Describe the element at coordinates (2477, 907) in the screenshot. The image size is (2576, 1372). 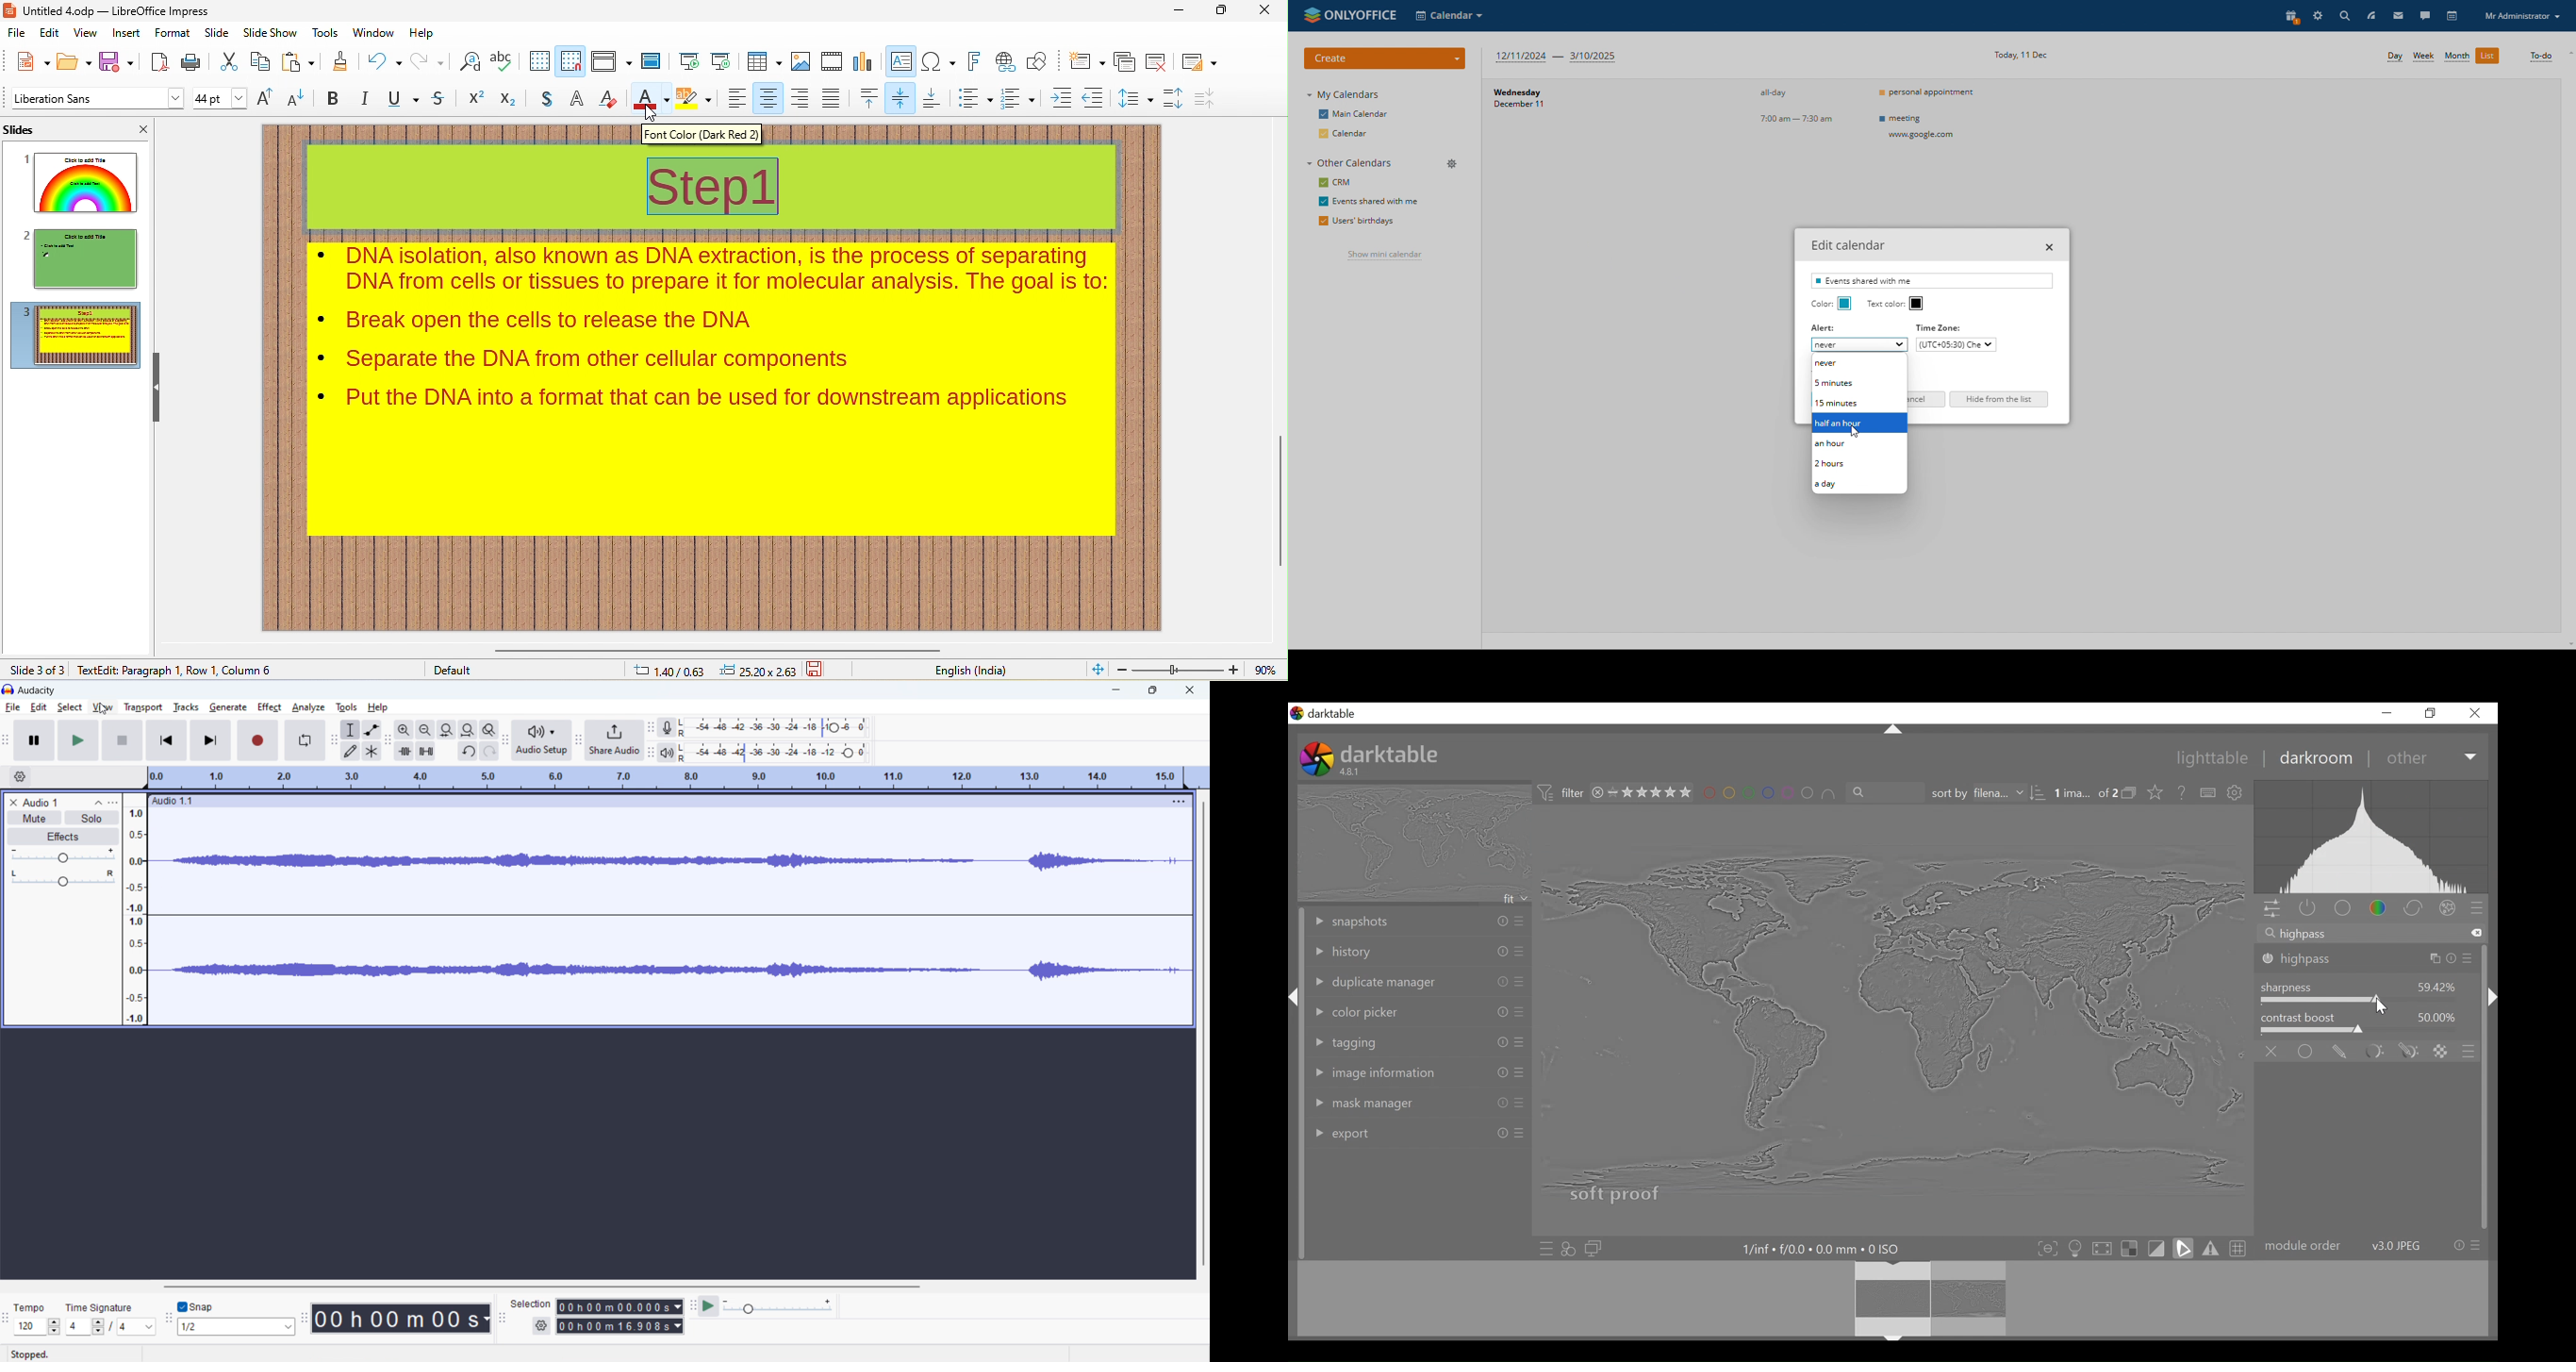
I see `presets` at that location.